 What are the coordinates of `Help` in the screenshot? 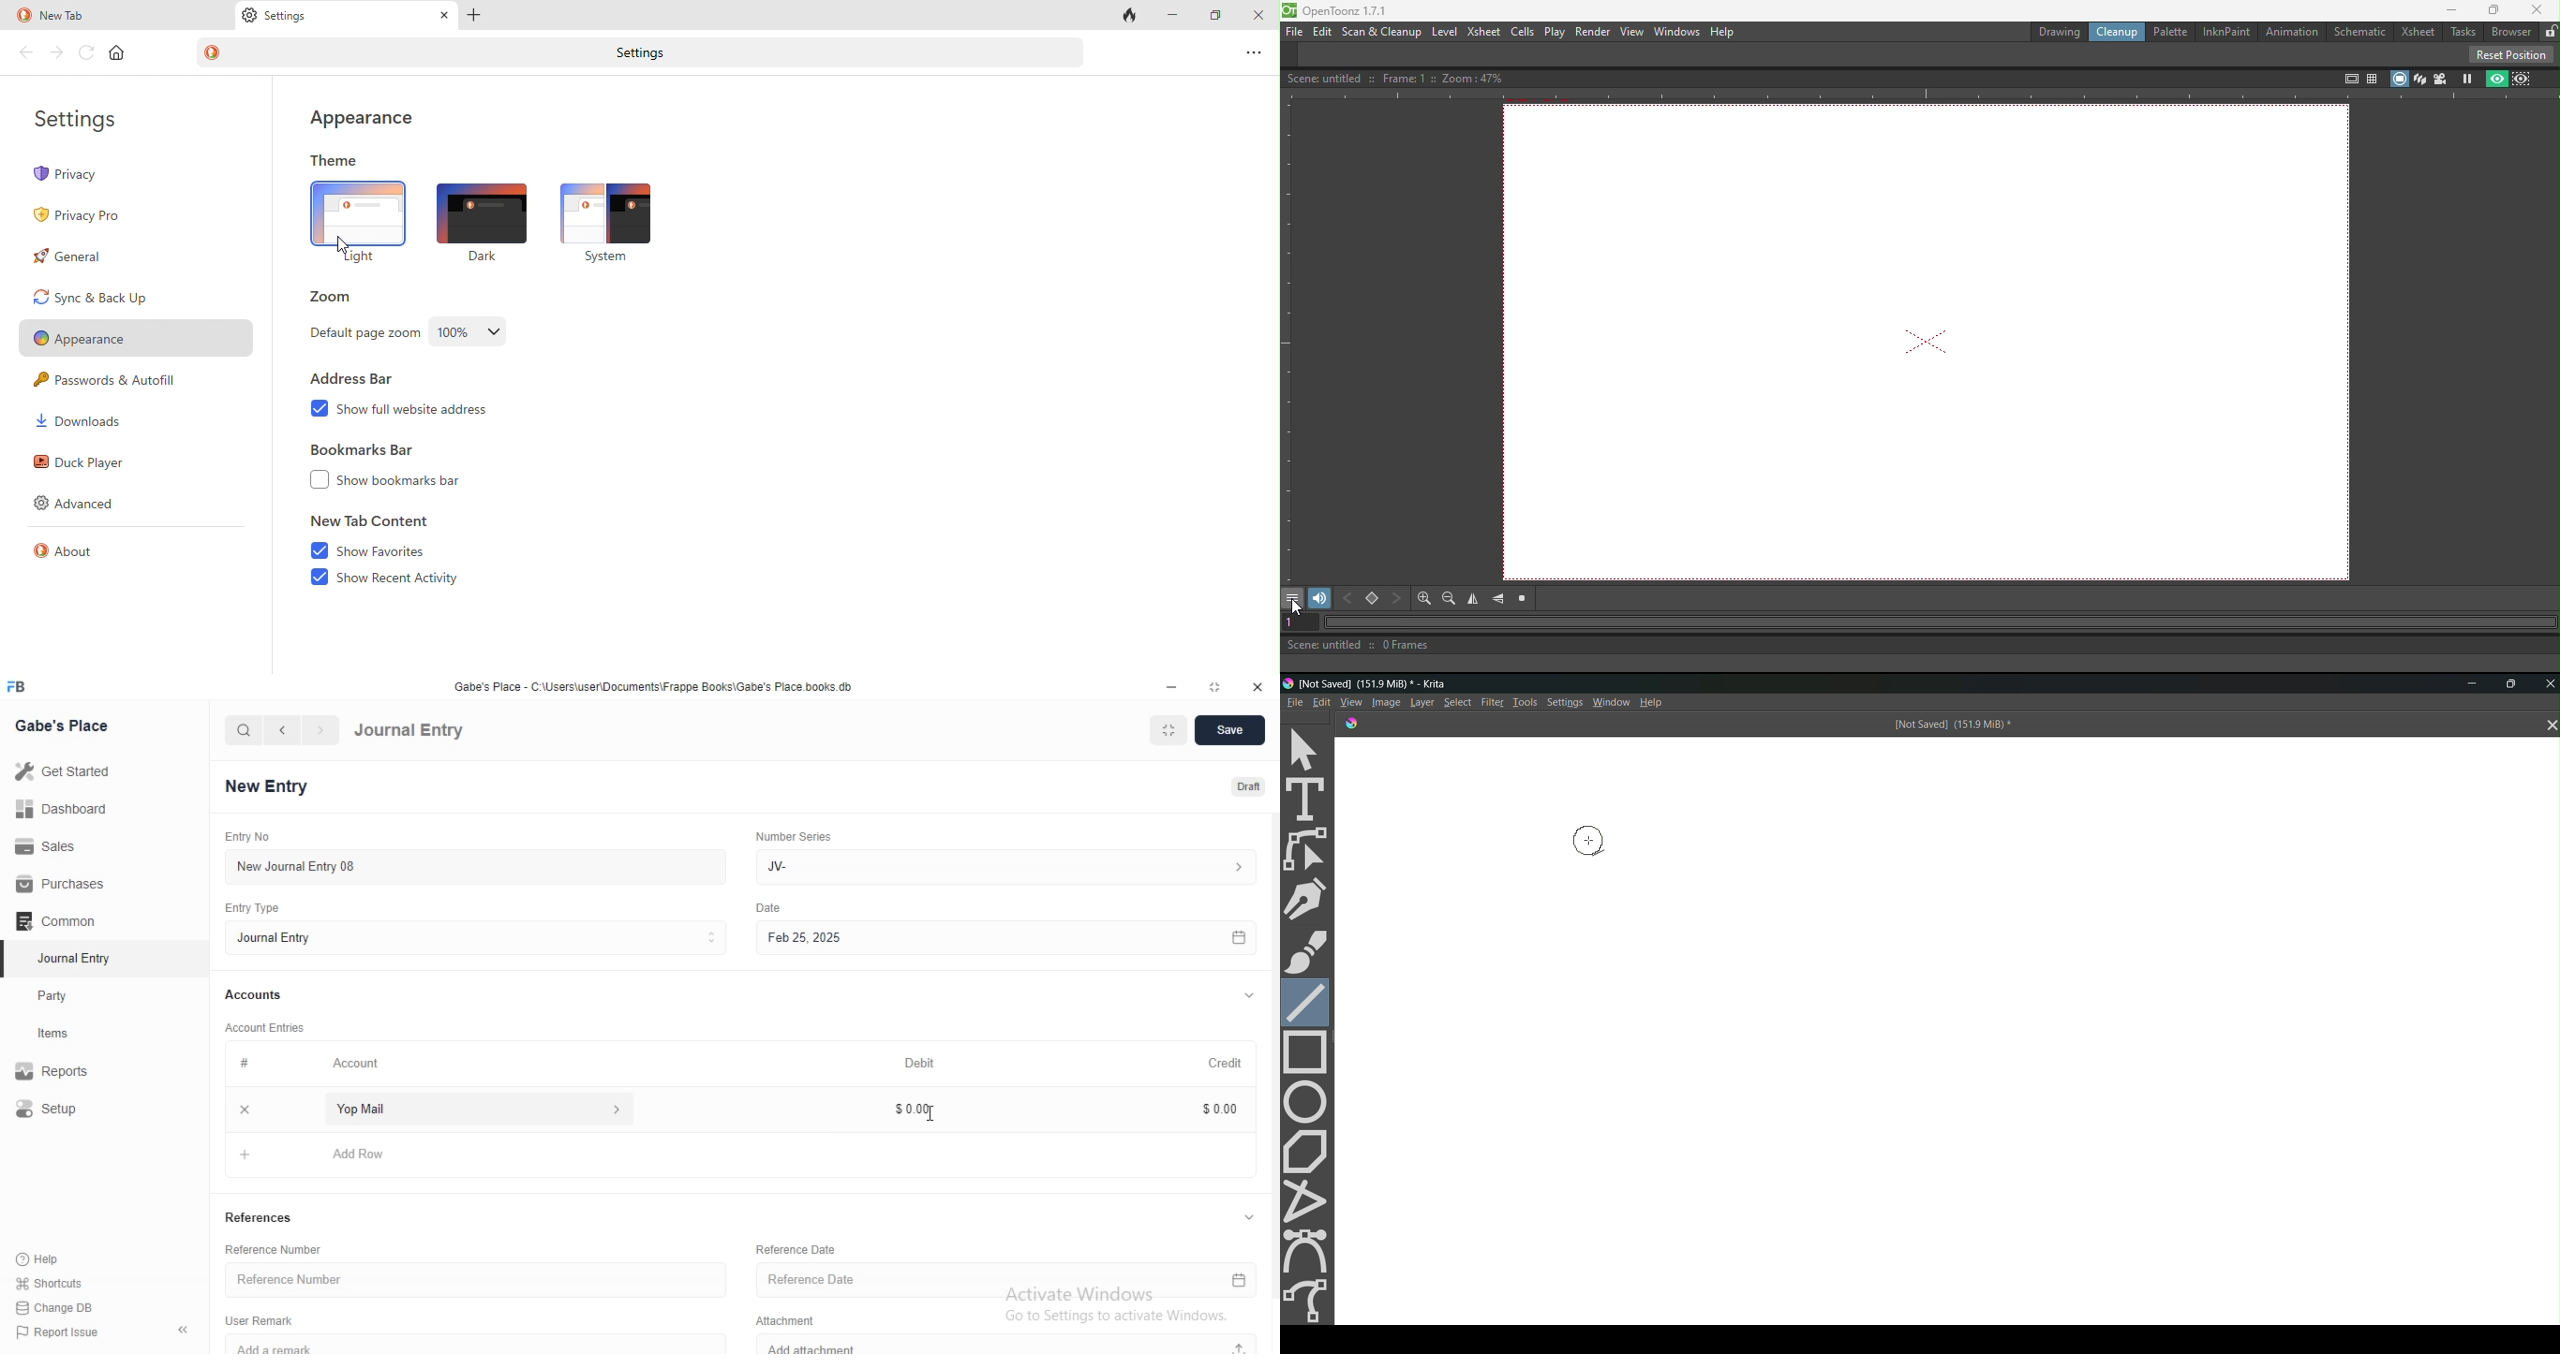 It's located at (1657, 702).